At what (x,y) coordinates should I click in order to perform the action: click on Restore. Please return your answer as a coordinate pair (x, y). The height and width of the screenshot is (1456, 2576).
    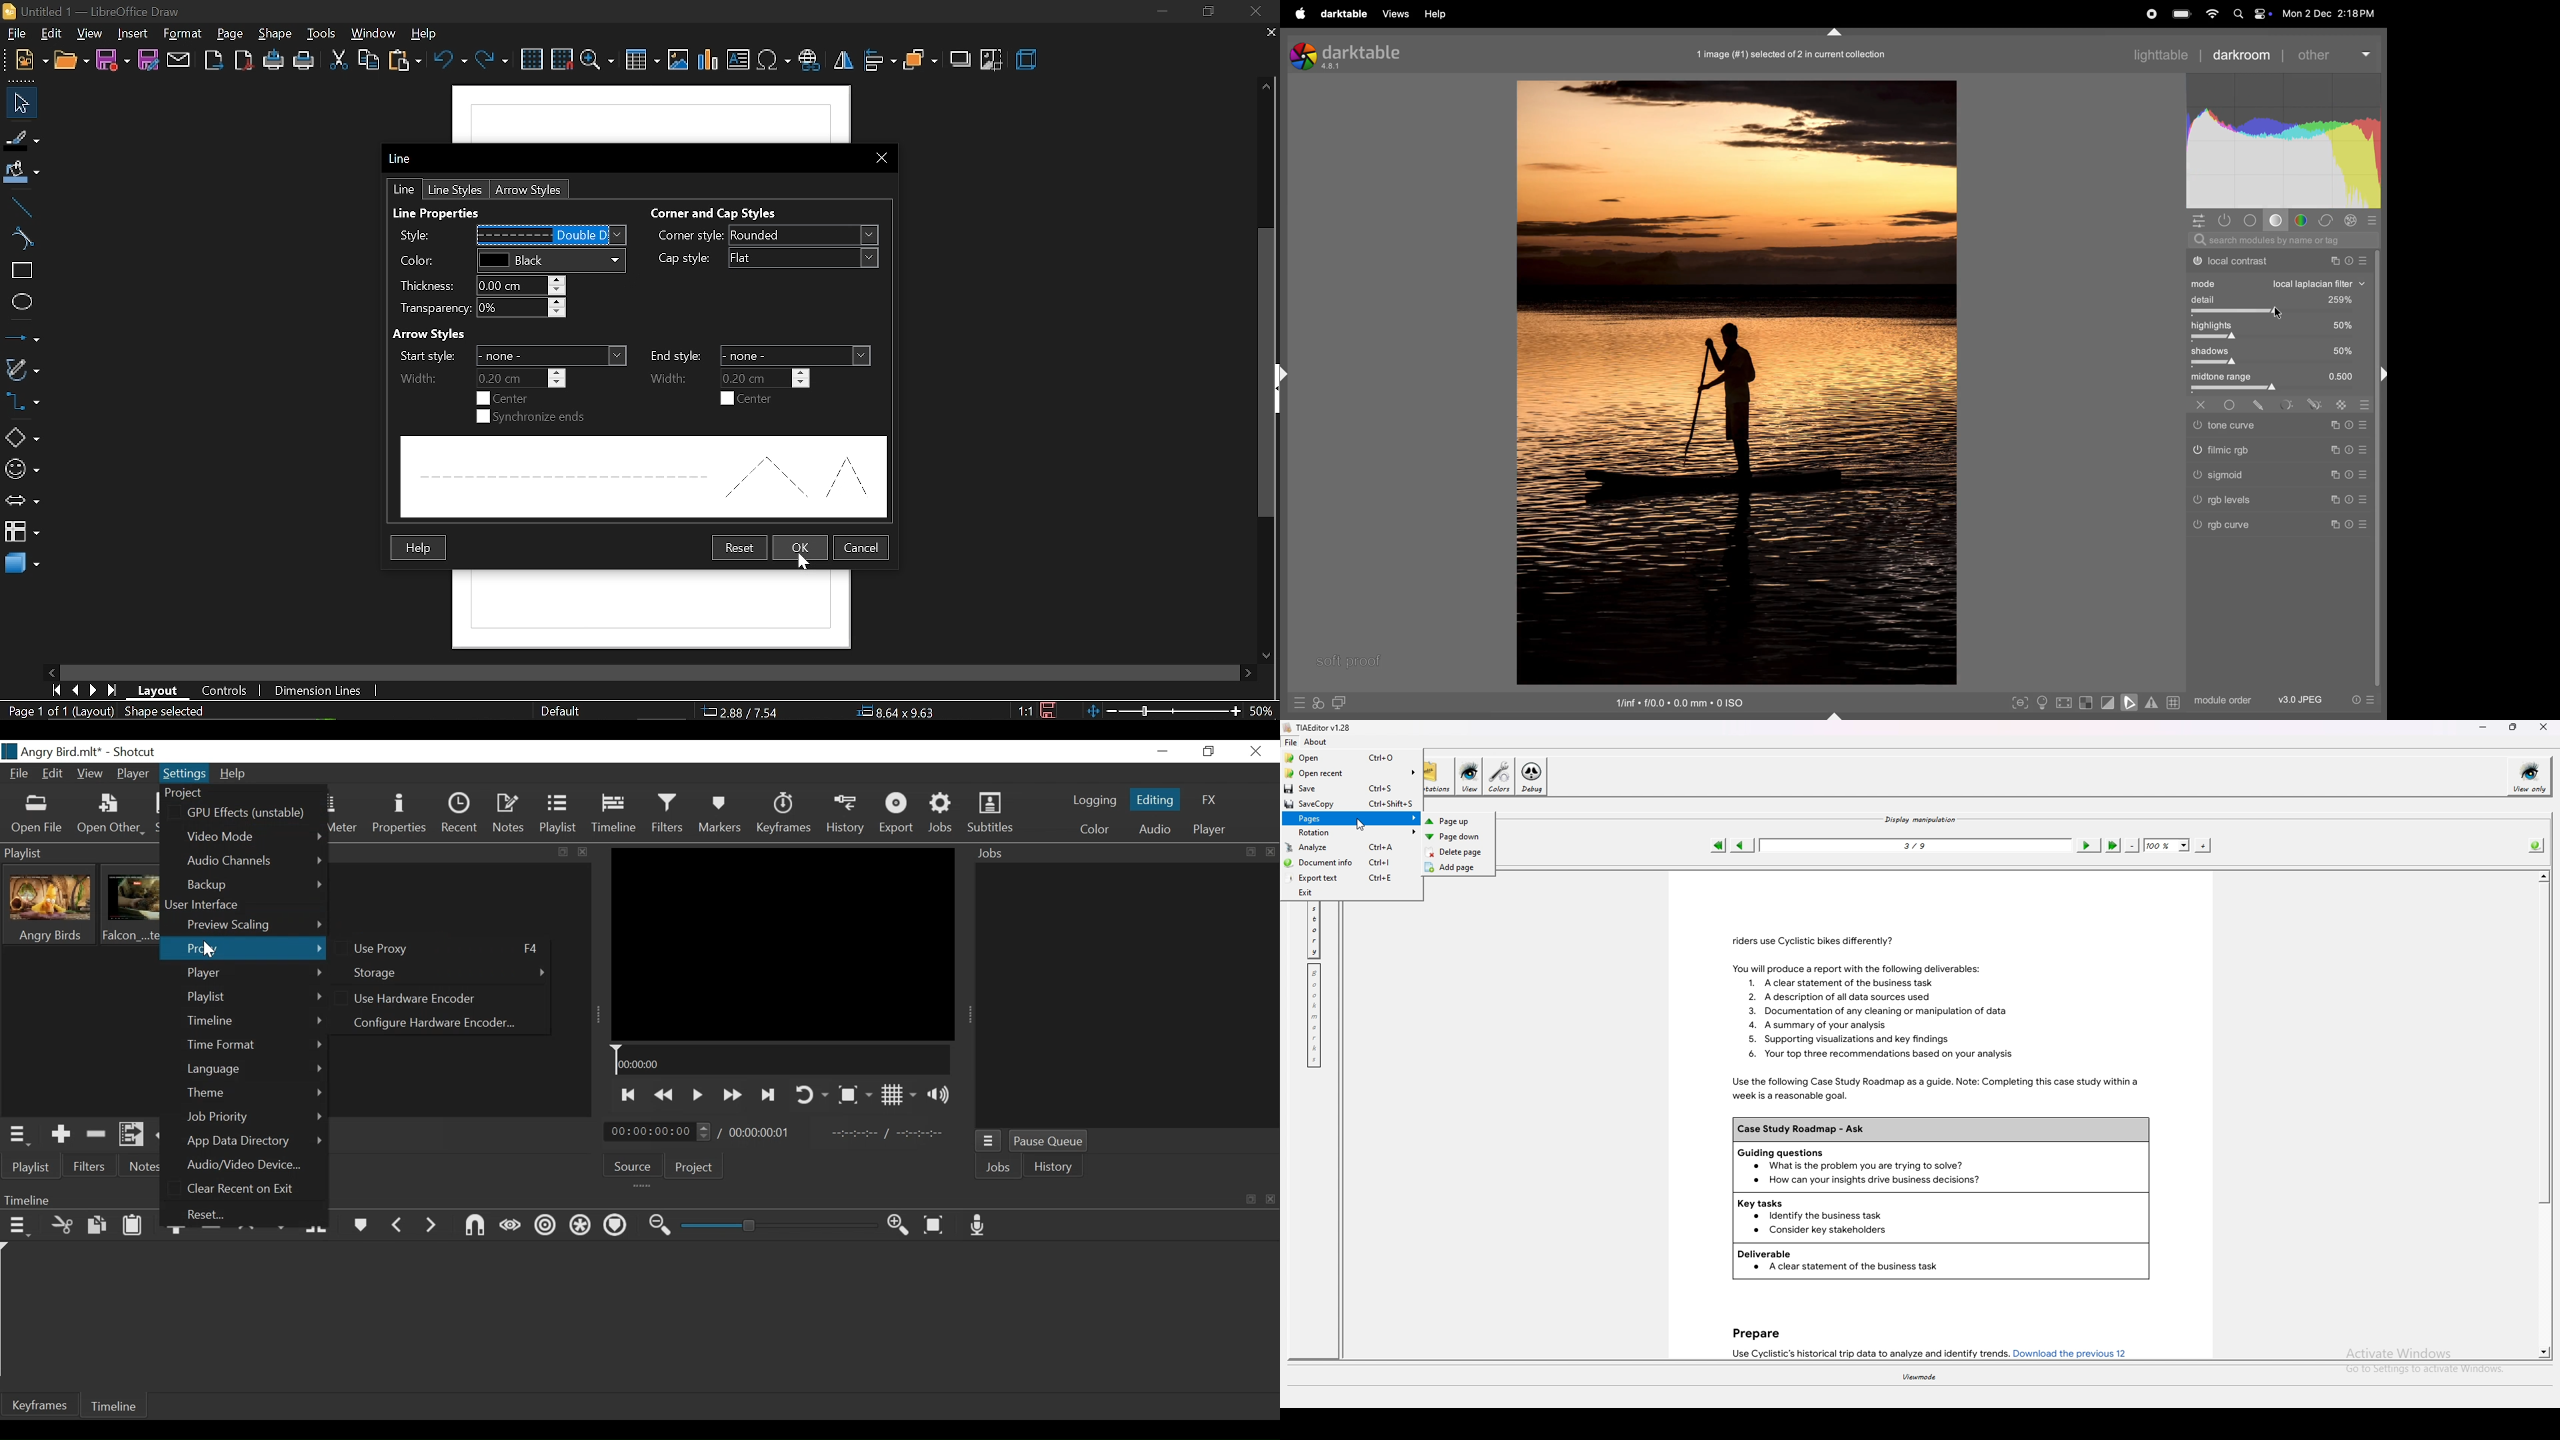
    Looking at the image, I should click on (1207, 751).